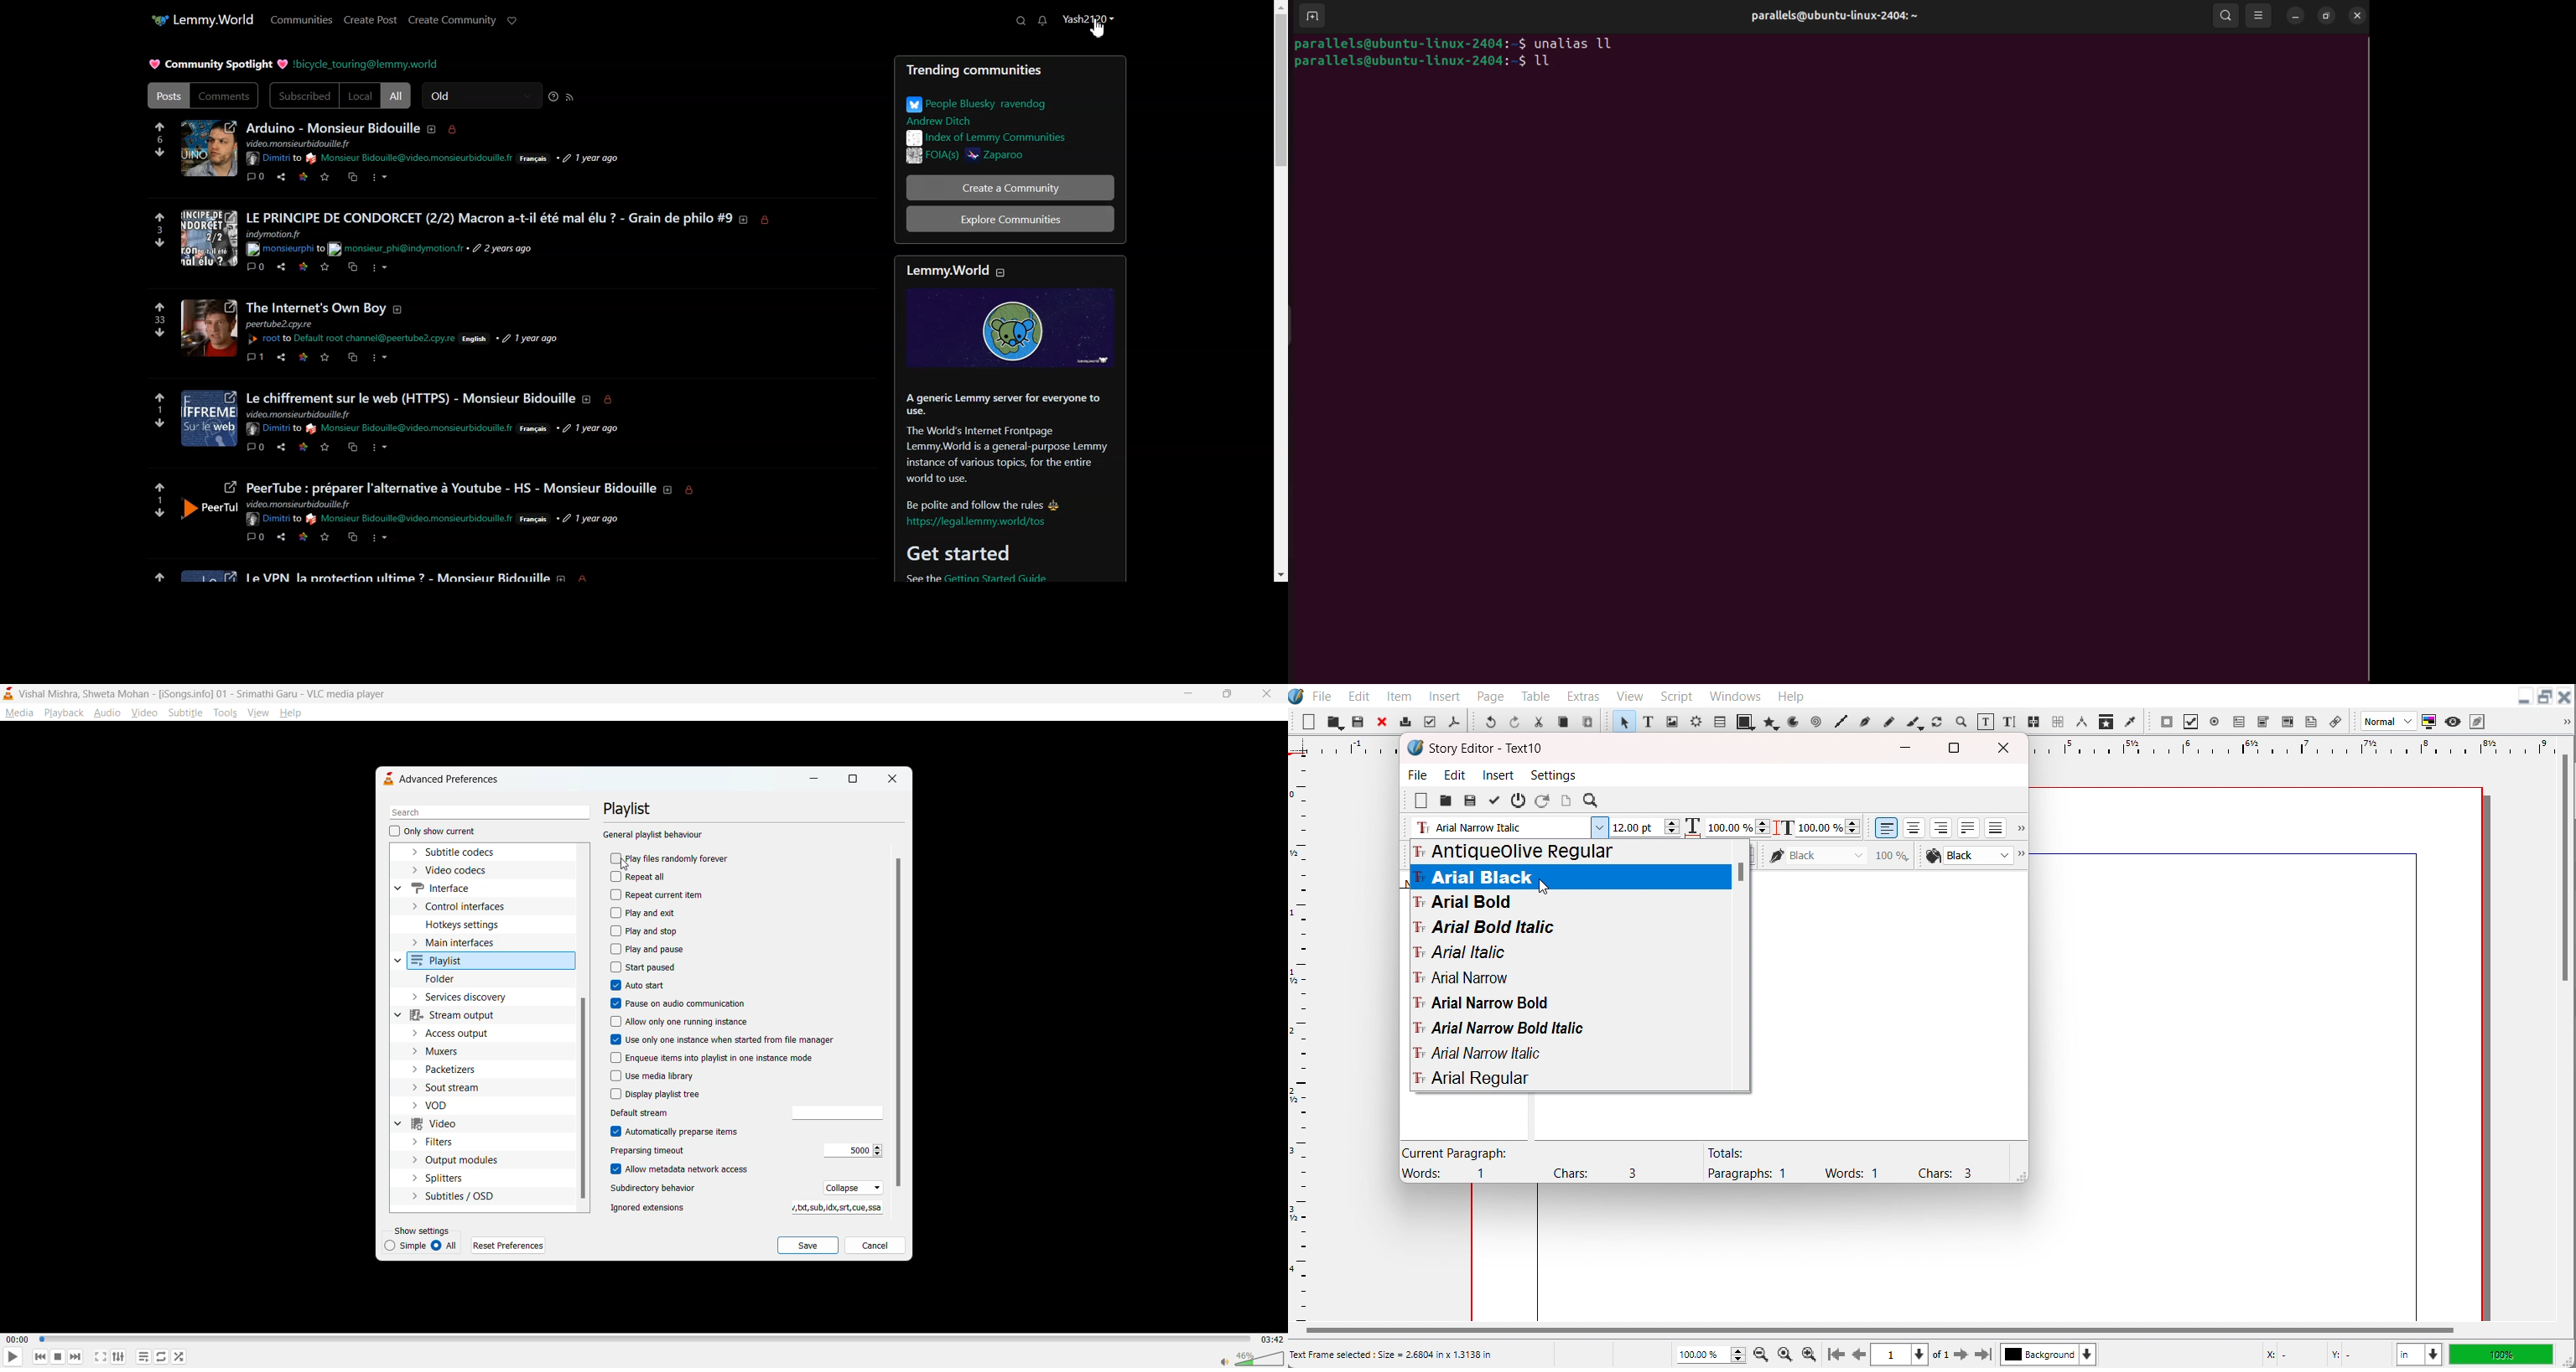 This screenshot has height=1372, width=2576. I want to click on Item, so click(1400, 696).